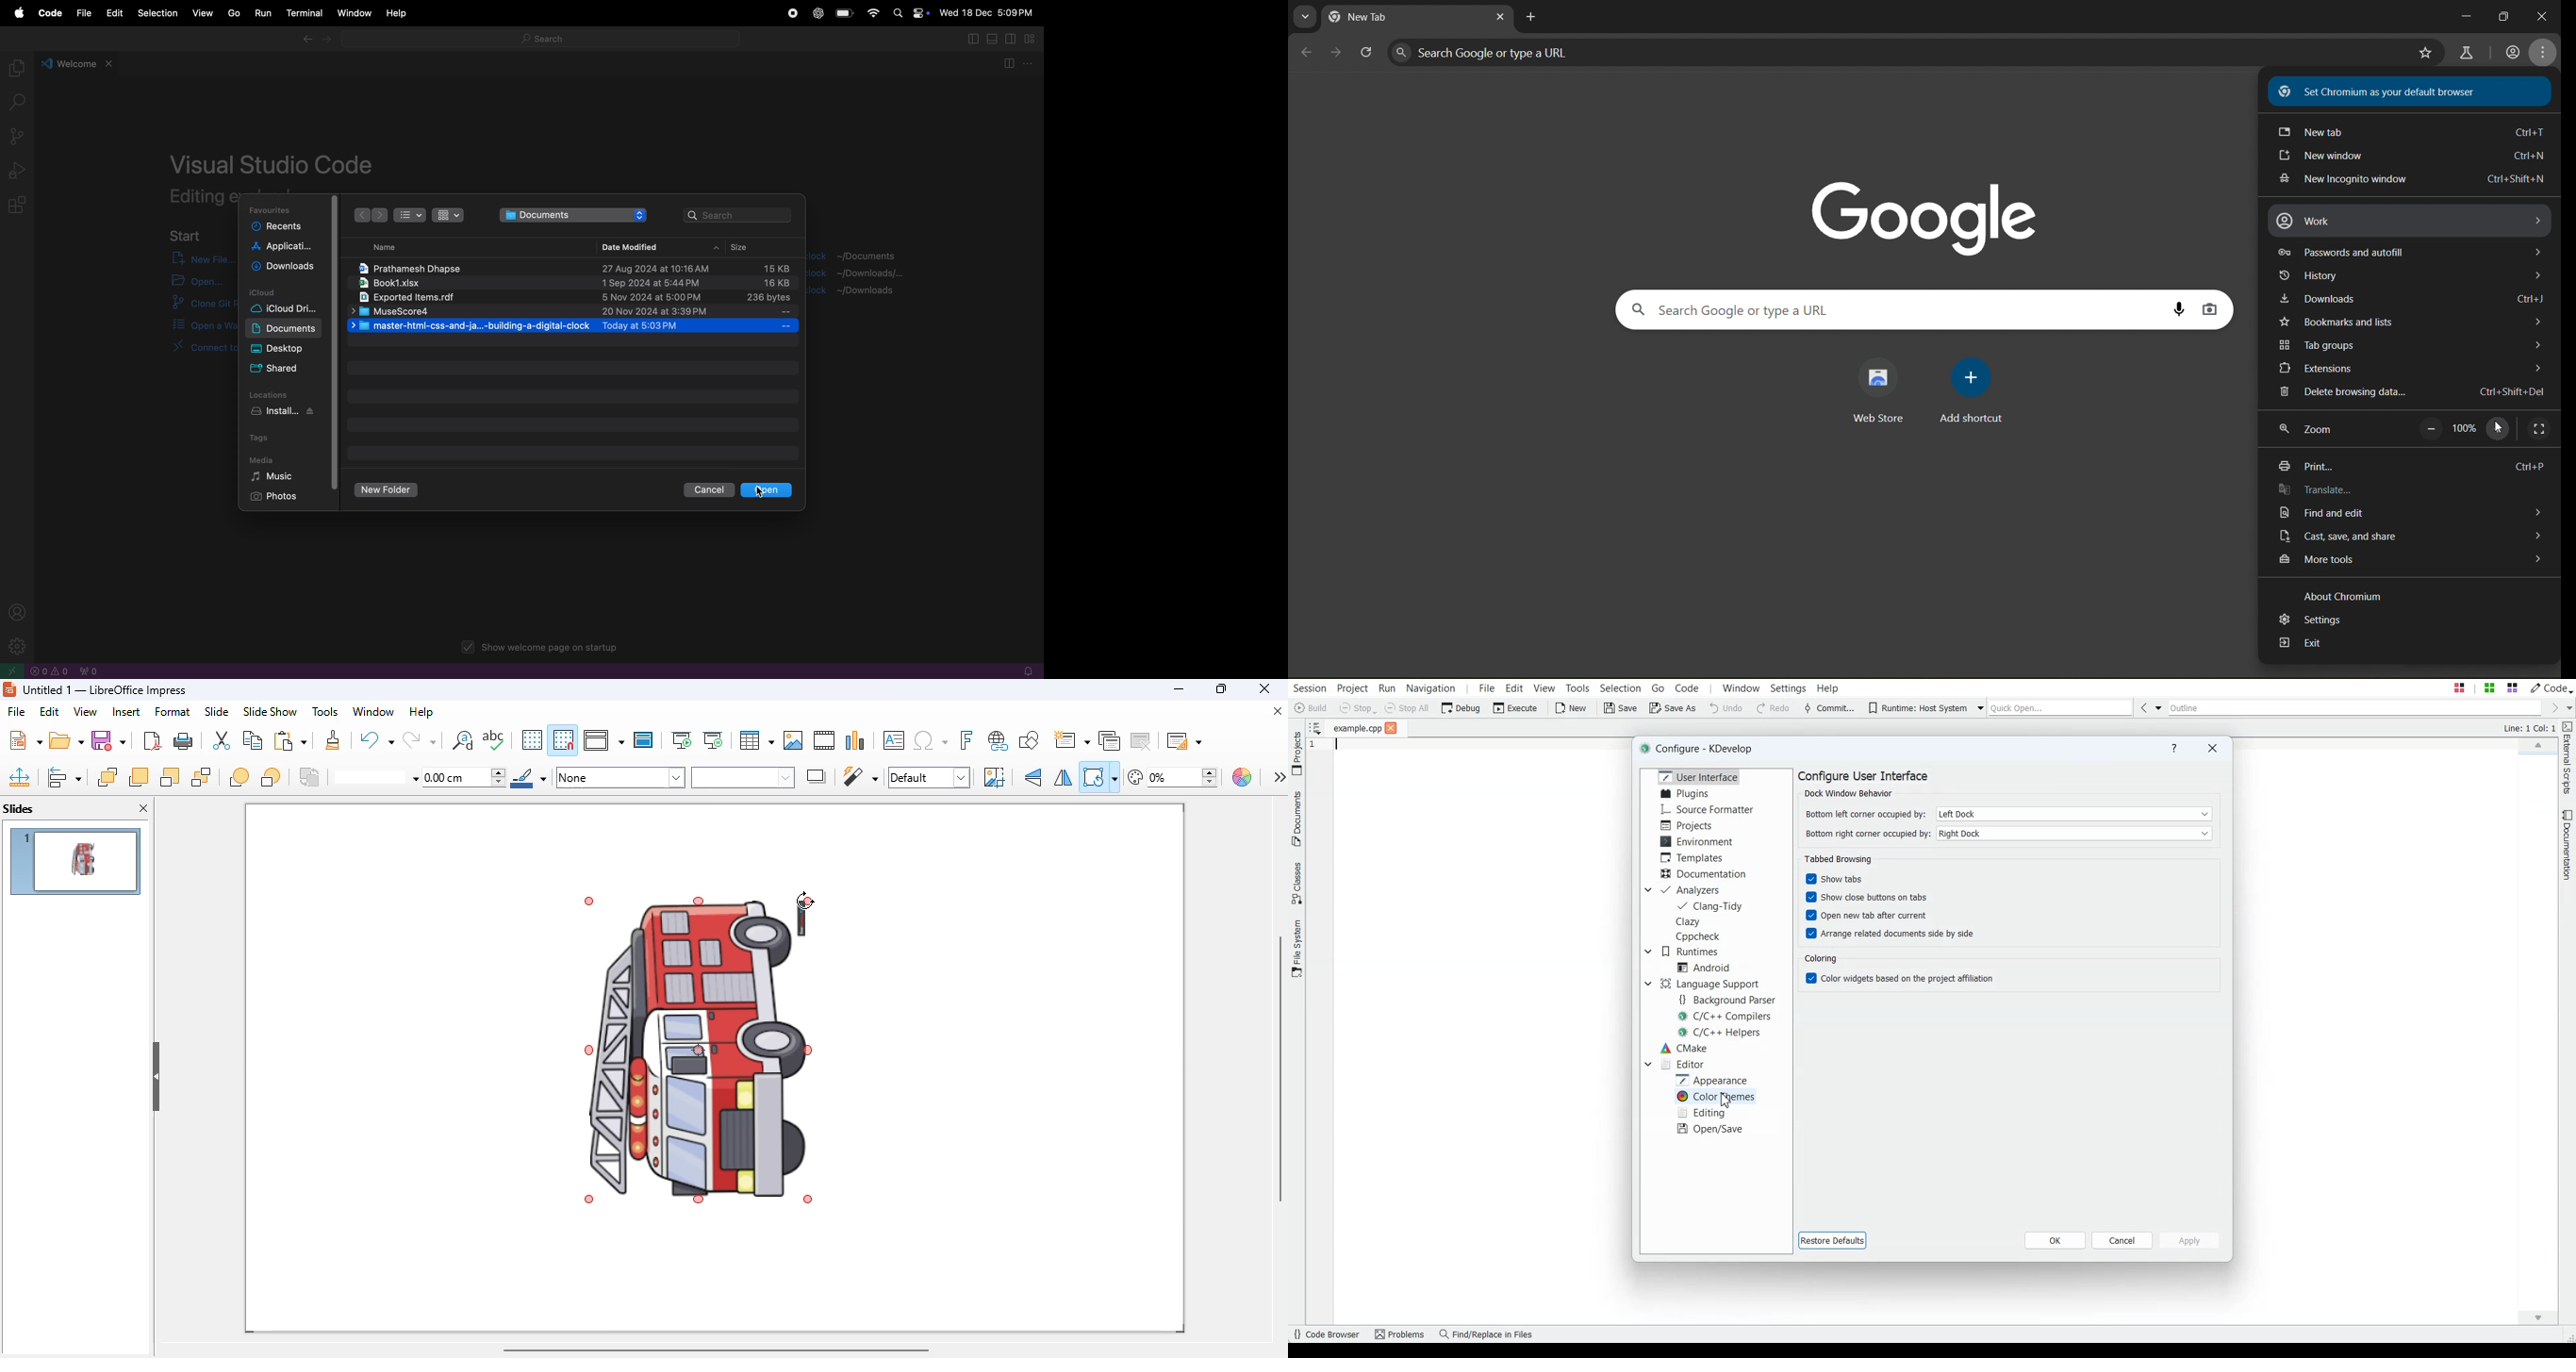  What do you see at coordinates (701, 1051) in the screenshot?
I see `image` at bounding box center [701, 1051].